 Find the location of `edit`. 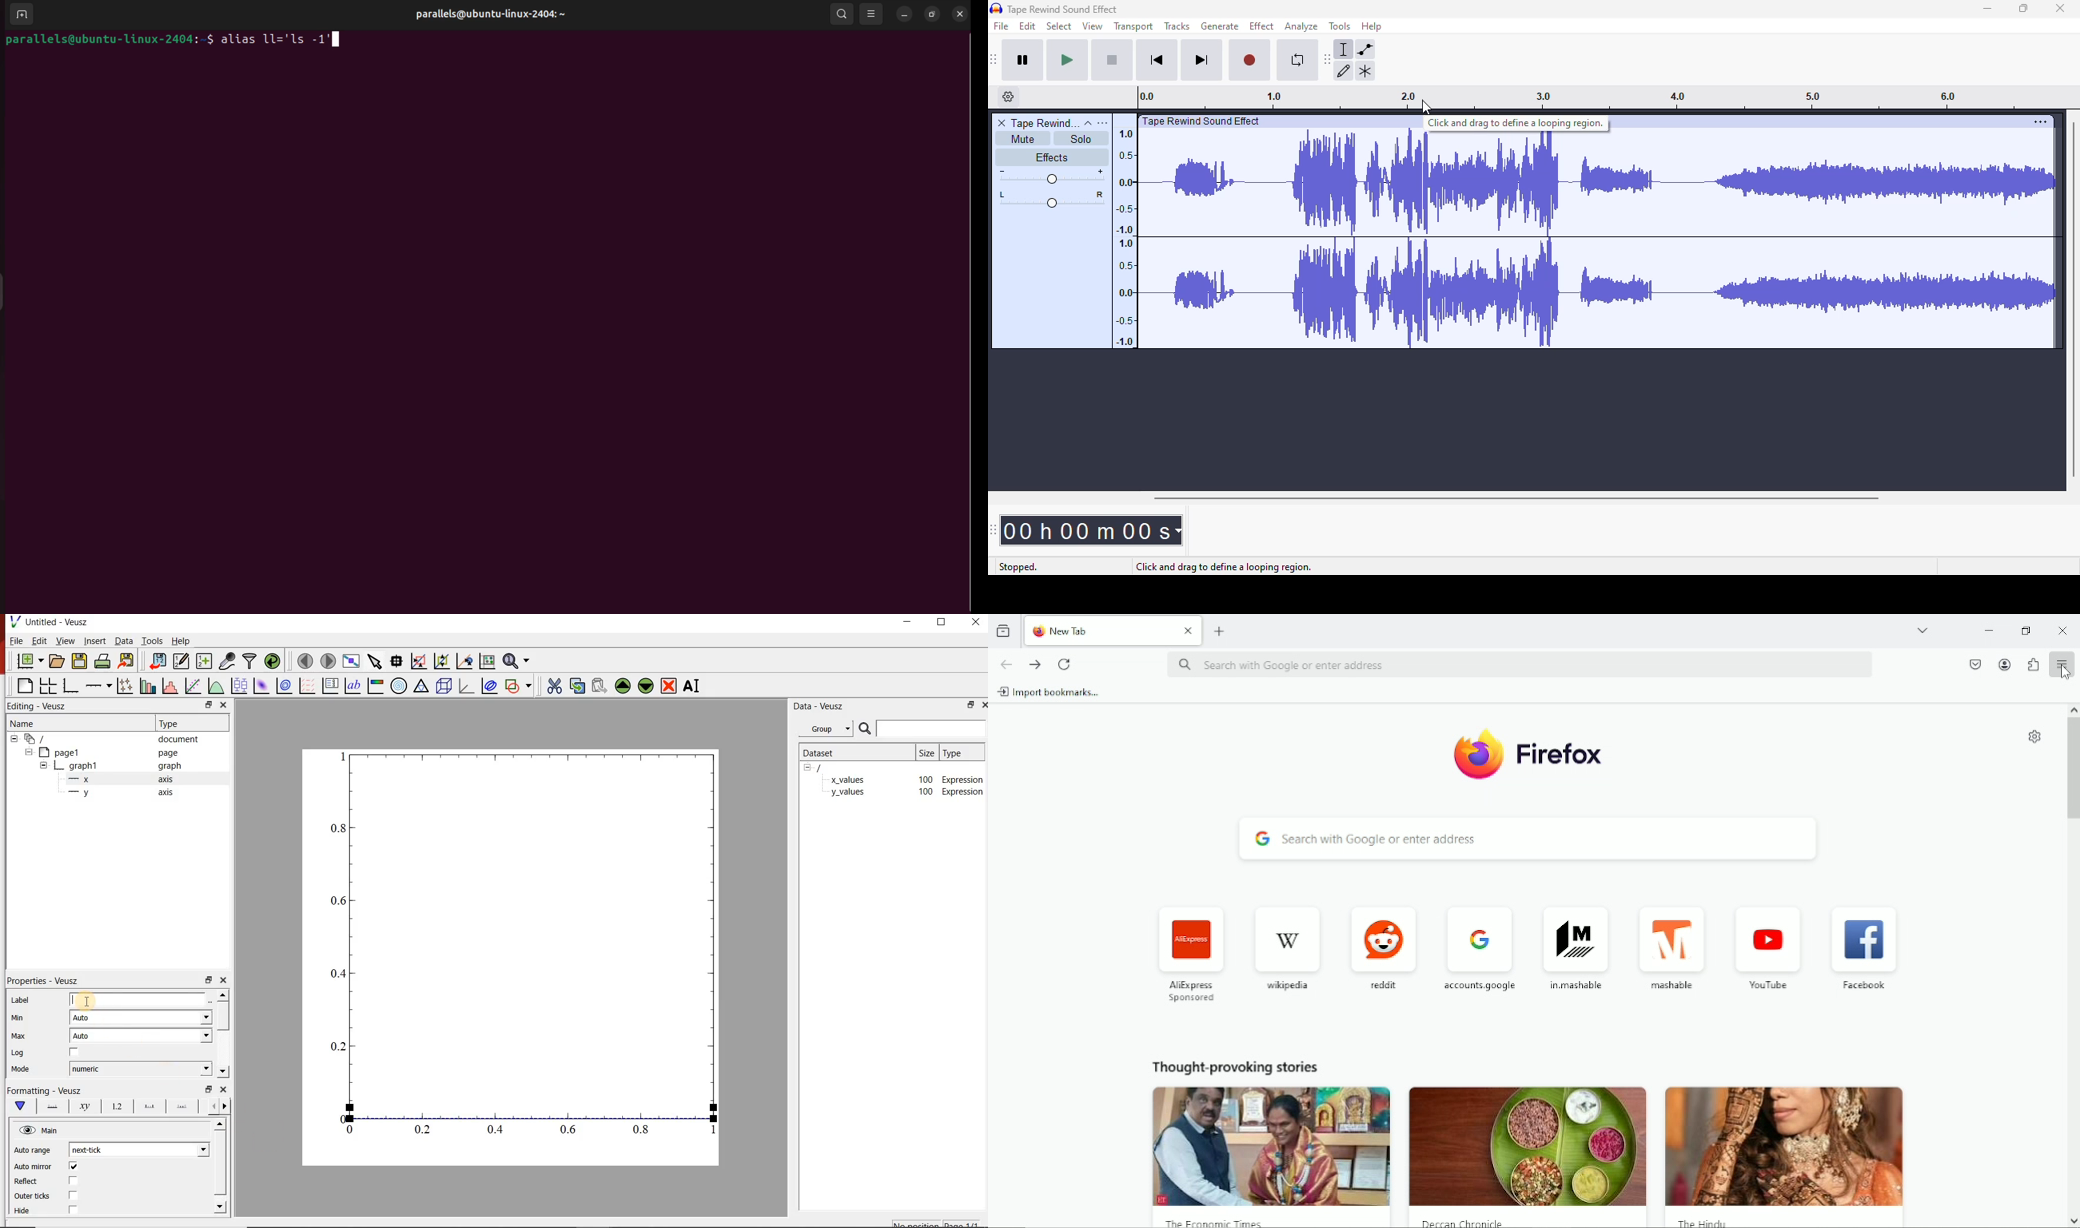

edit is located at coordinates (1028, 26).